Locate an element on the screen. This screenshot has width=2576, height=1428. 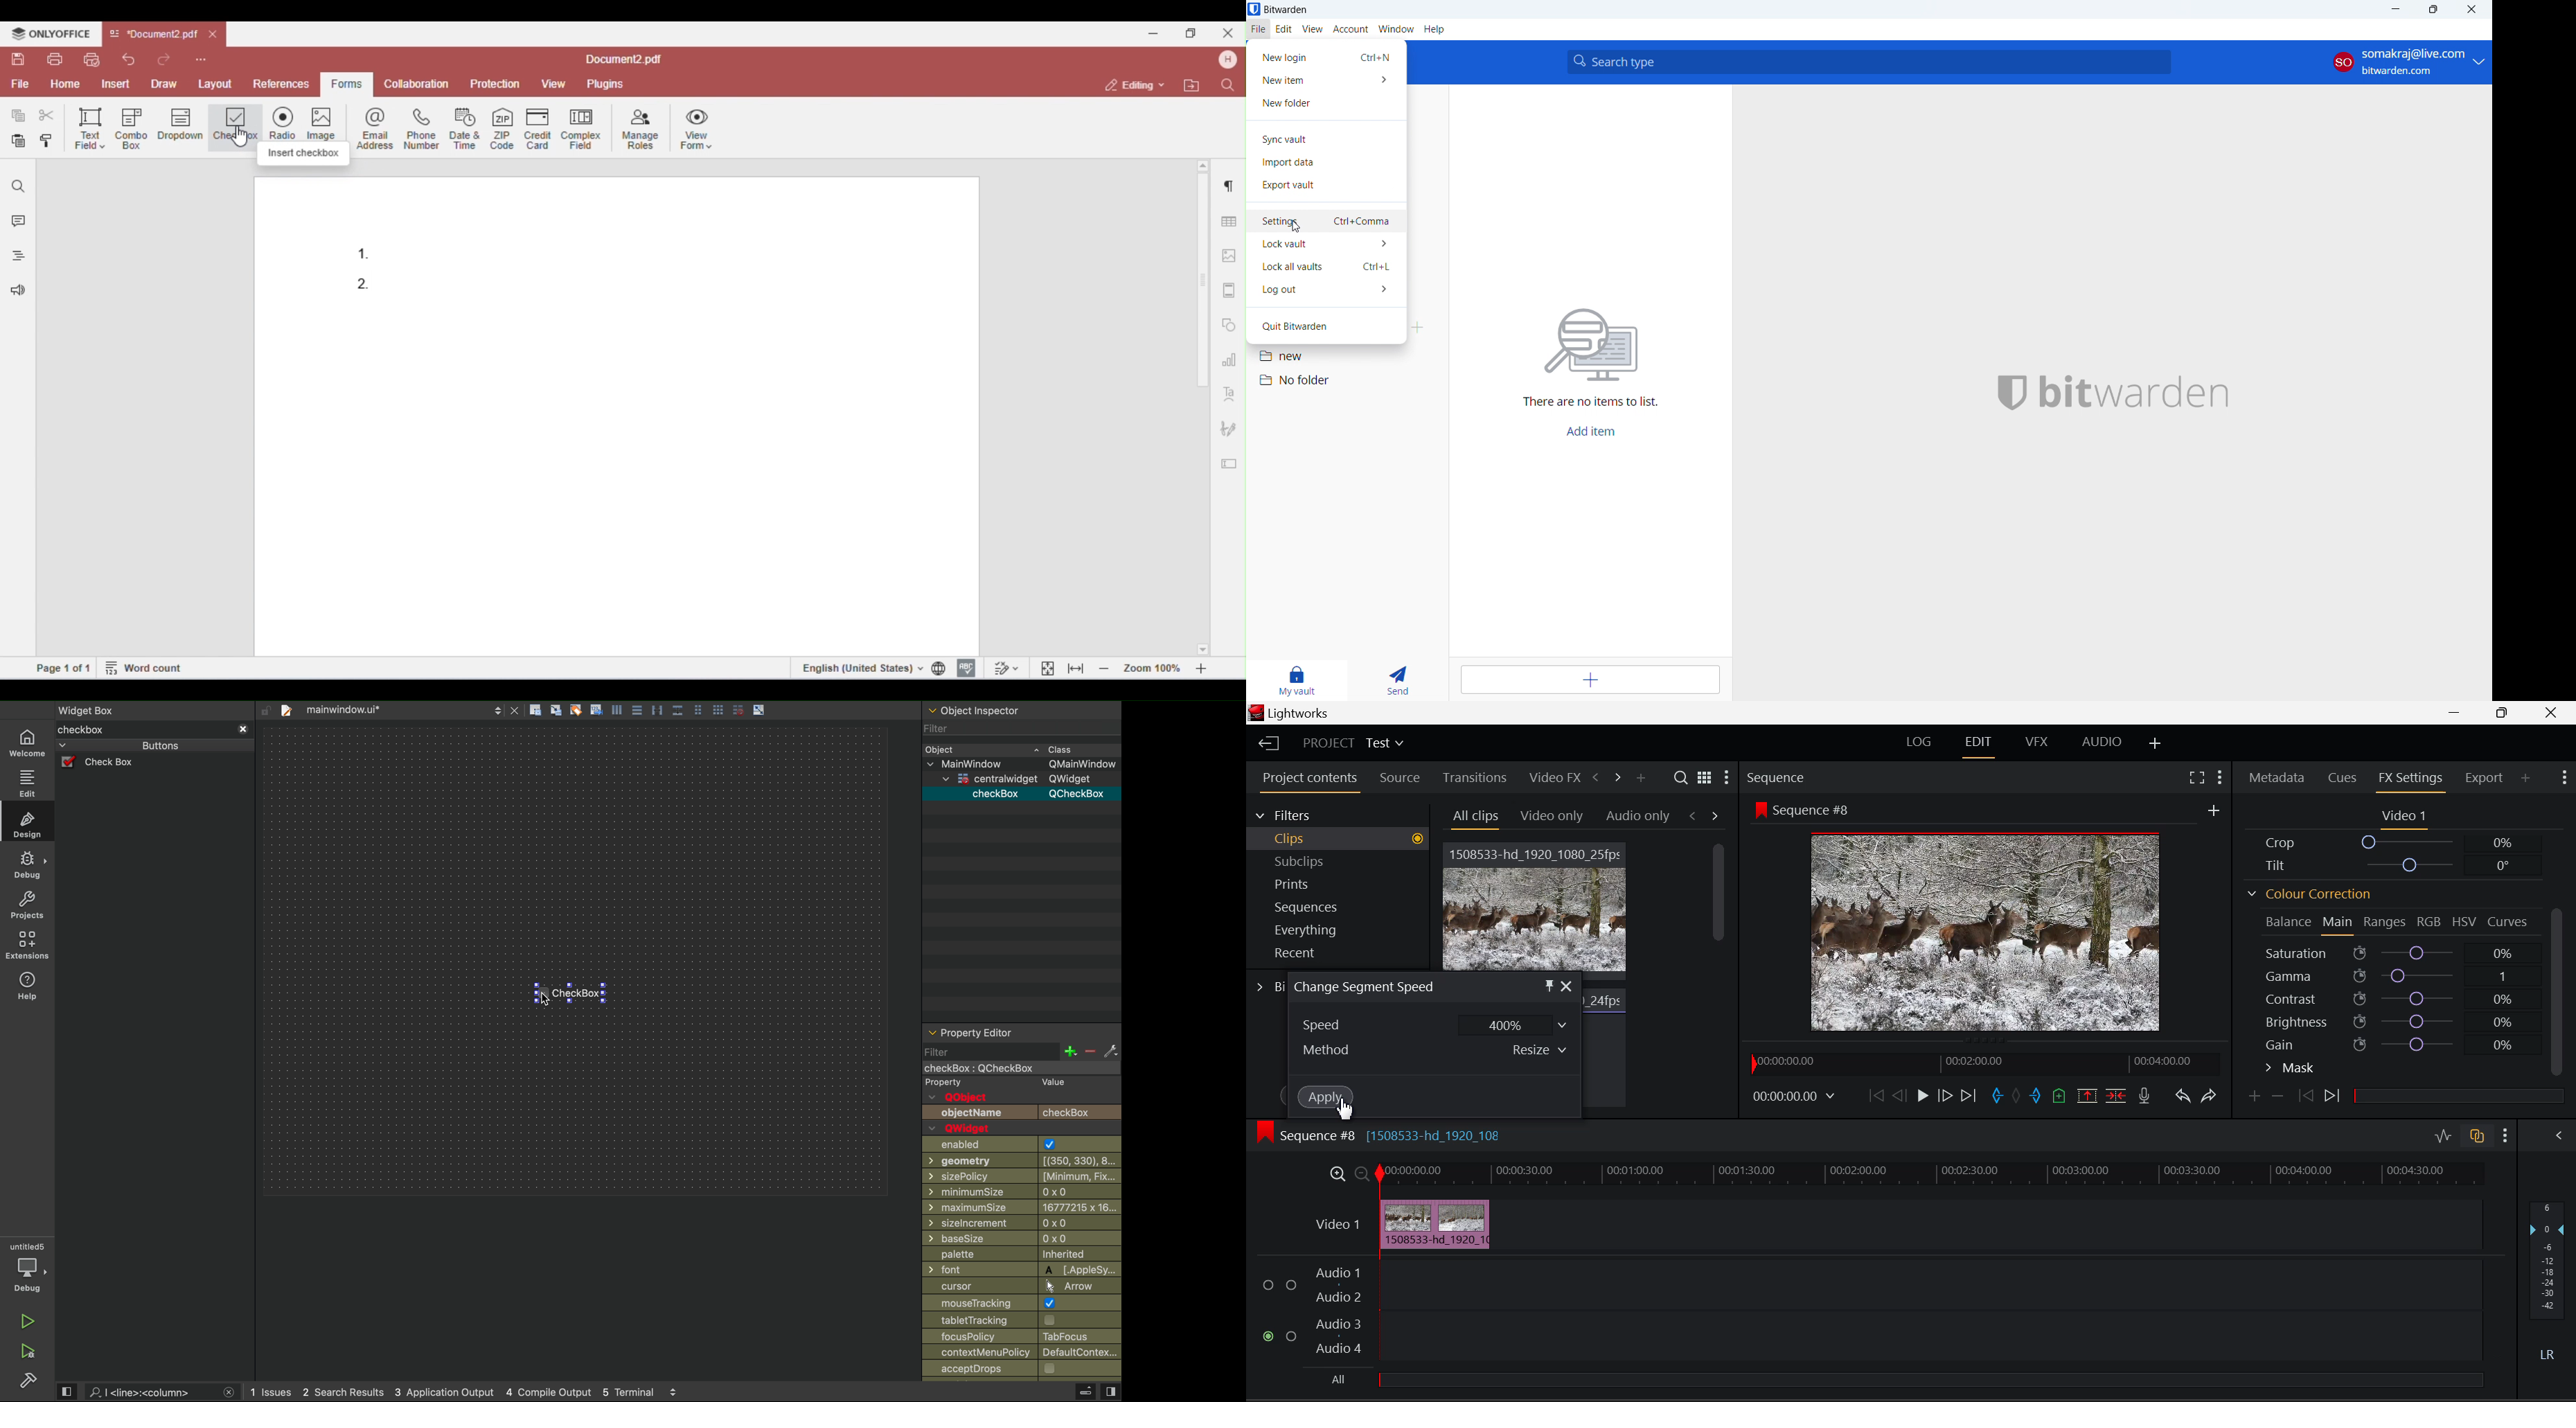
context menu place is located at coordinates (1024, 1353).